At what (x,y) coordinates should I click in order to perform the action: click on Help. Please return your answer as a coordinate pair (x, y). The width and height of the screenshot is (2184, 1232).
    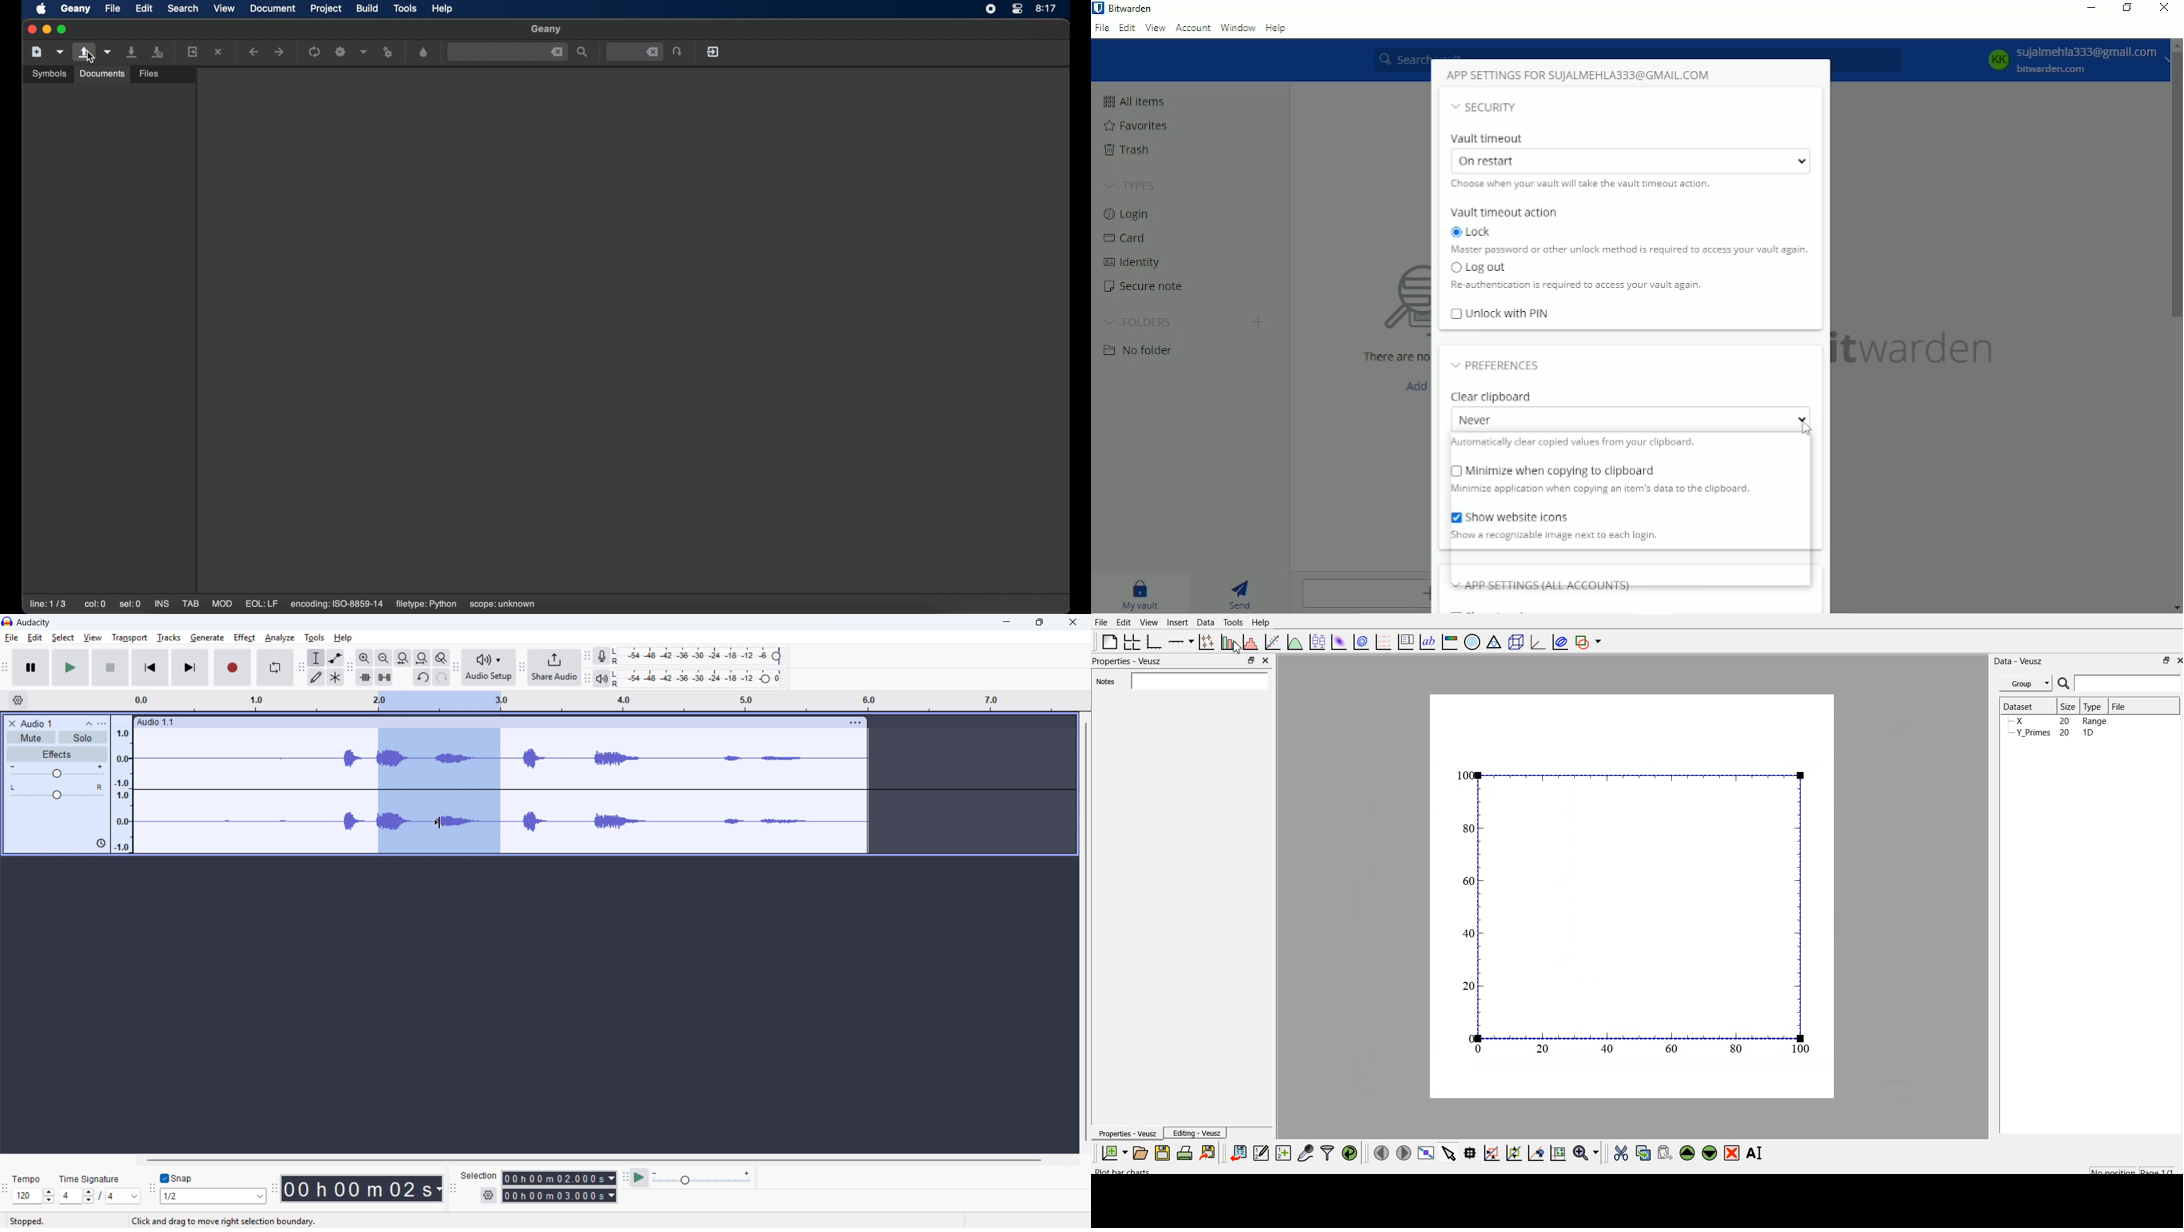
    Looking at the image, I should click on (1263, 622).